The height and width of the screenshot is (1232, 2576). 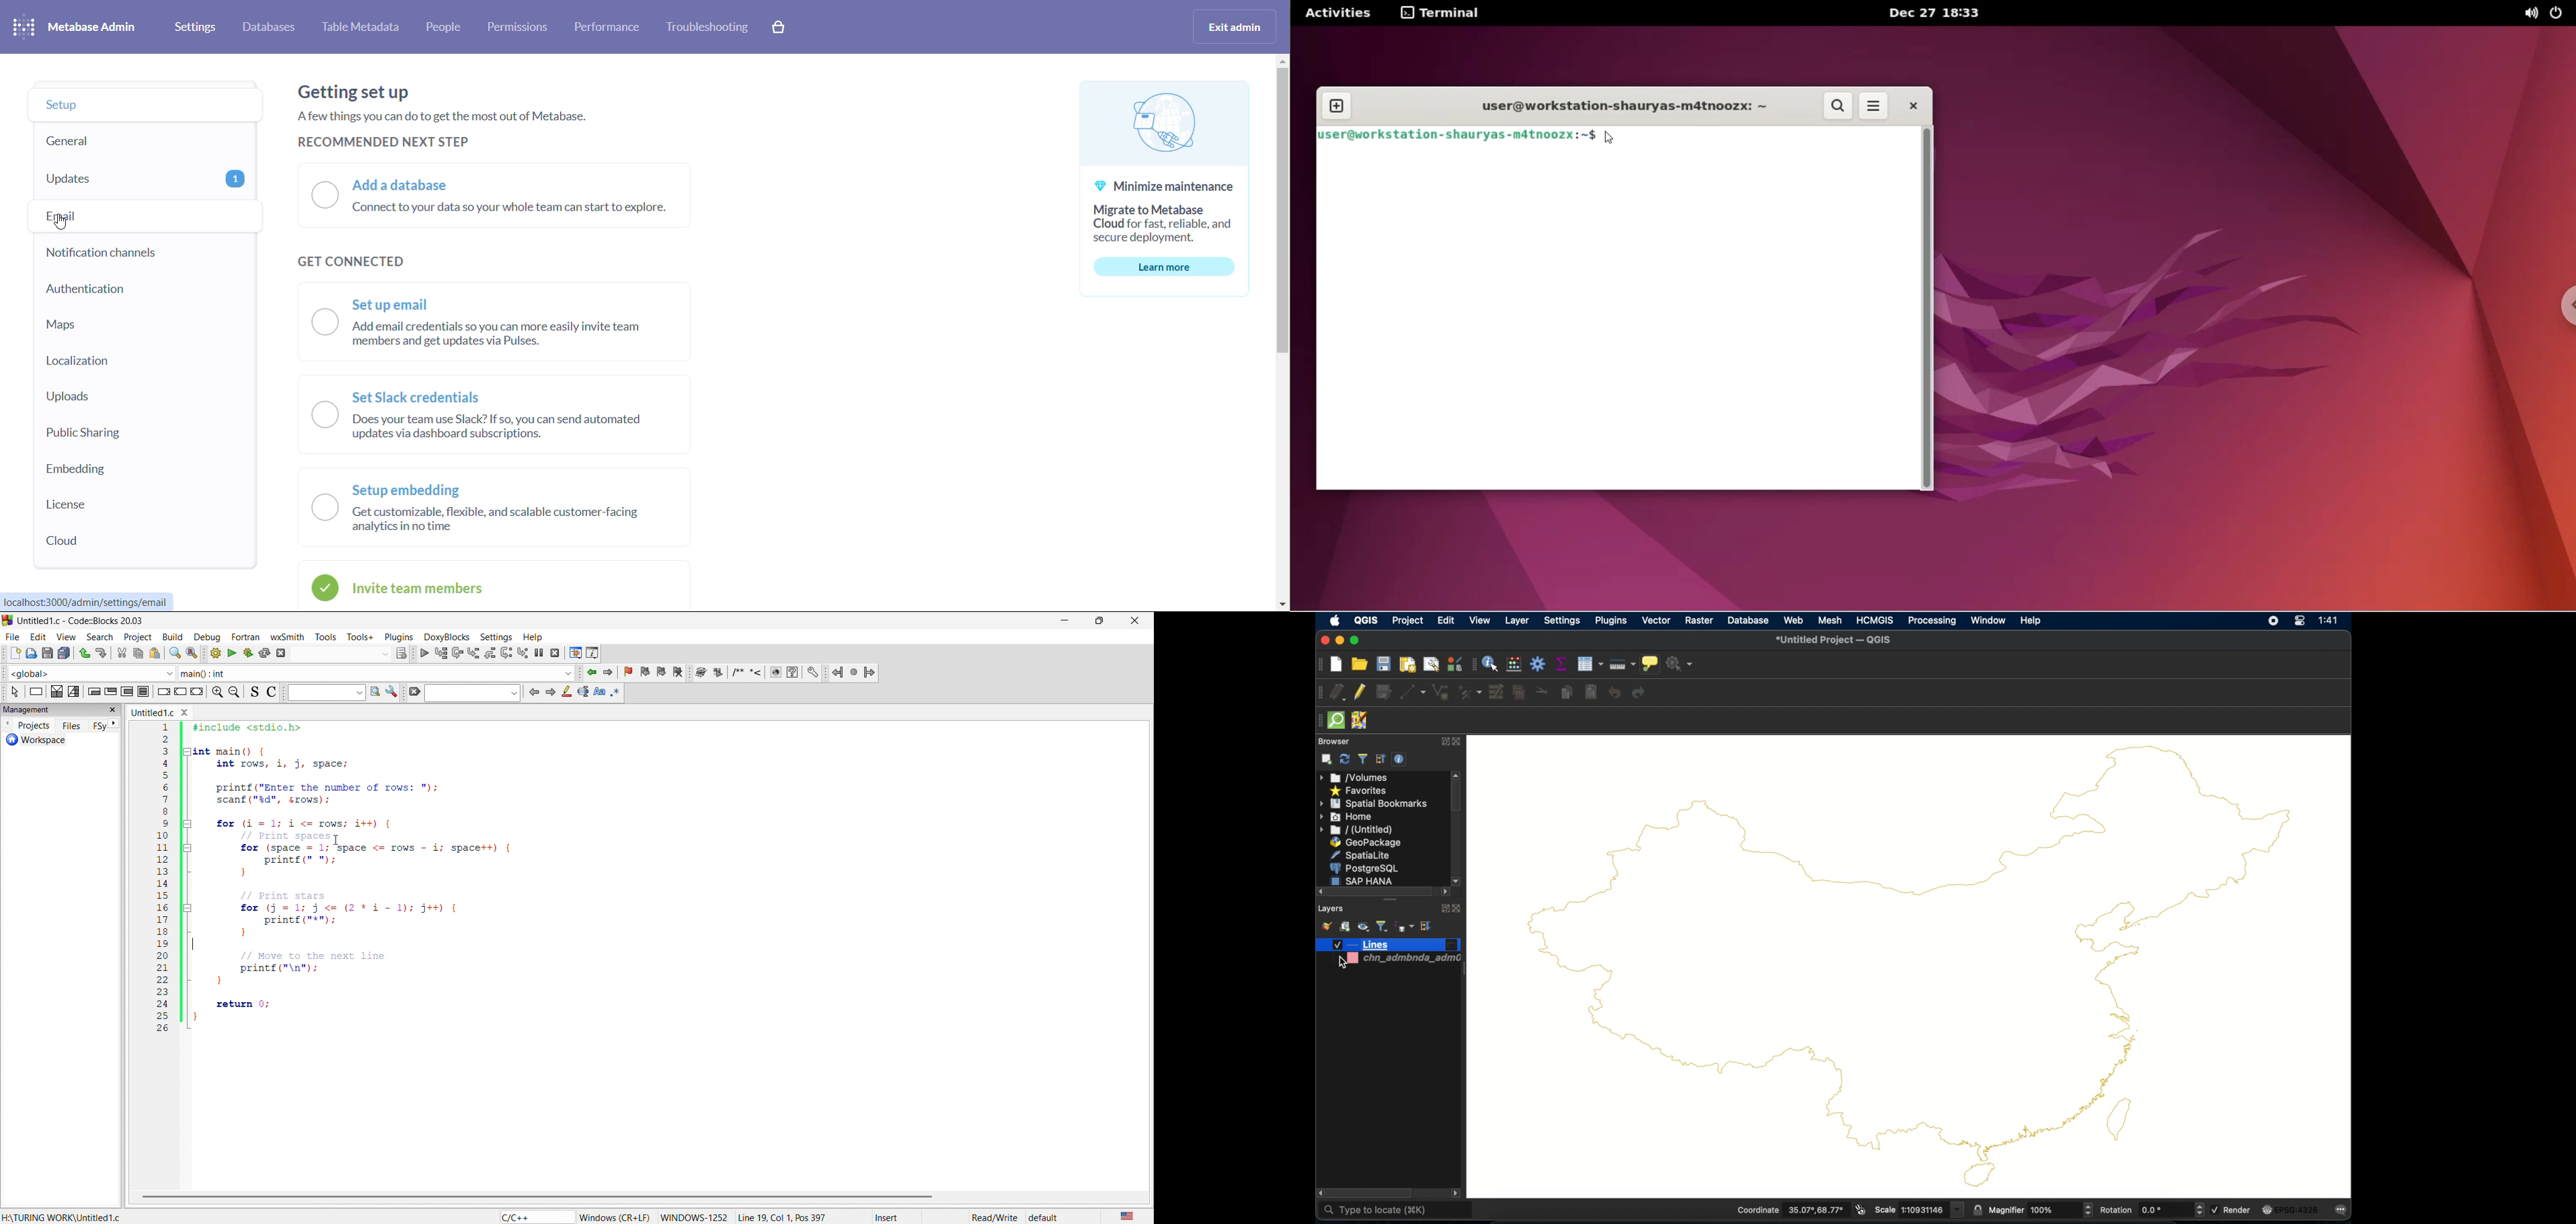 What do you see at coordinates (674, 950) in the screenshot?
I see `code editor` at bounding box center [674, 950].